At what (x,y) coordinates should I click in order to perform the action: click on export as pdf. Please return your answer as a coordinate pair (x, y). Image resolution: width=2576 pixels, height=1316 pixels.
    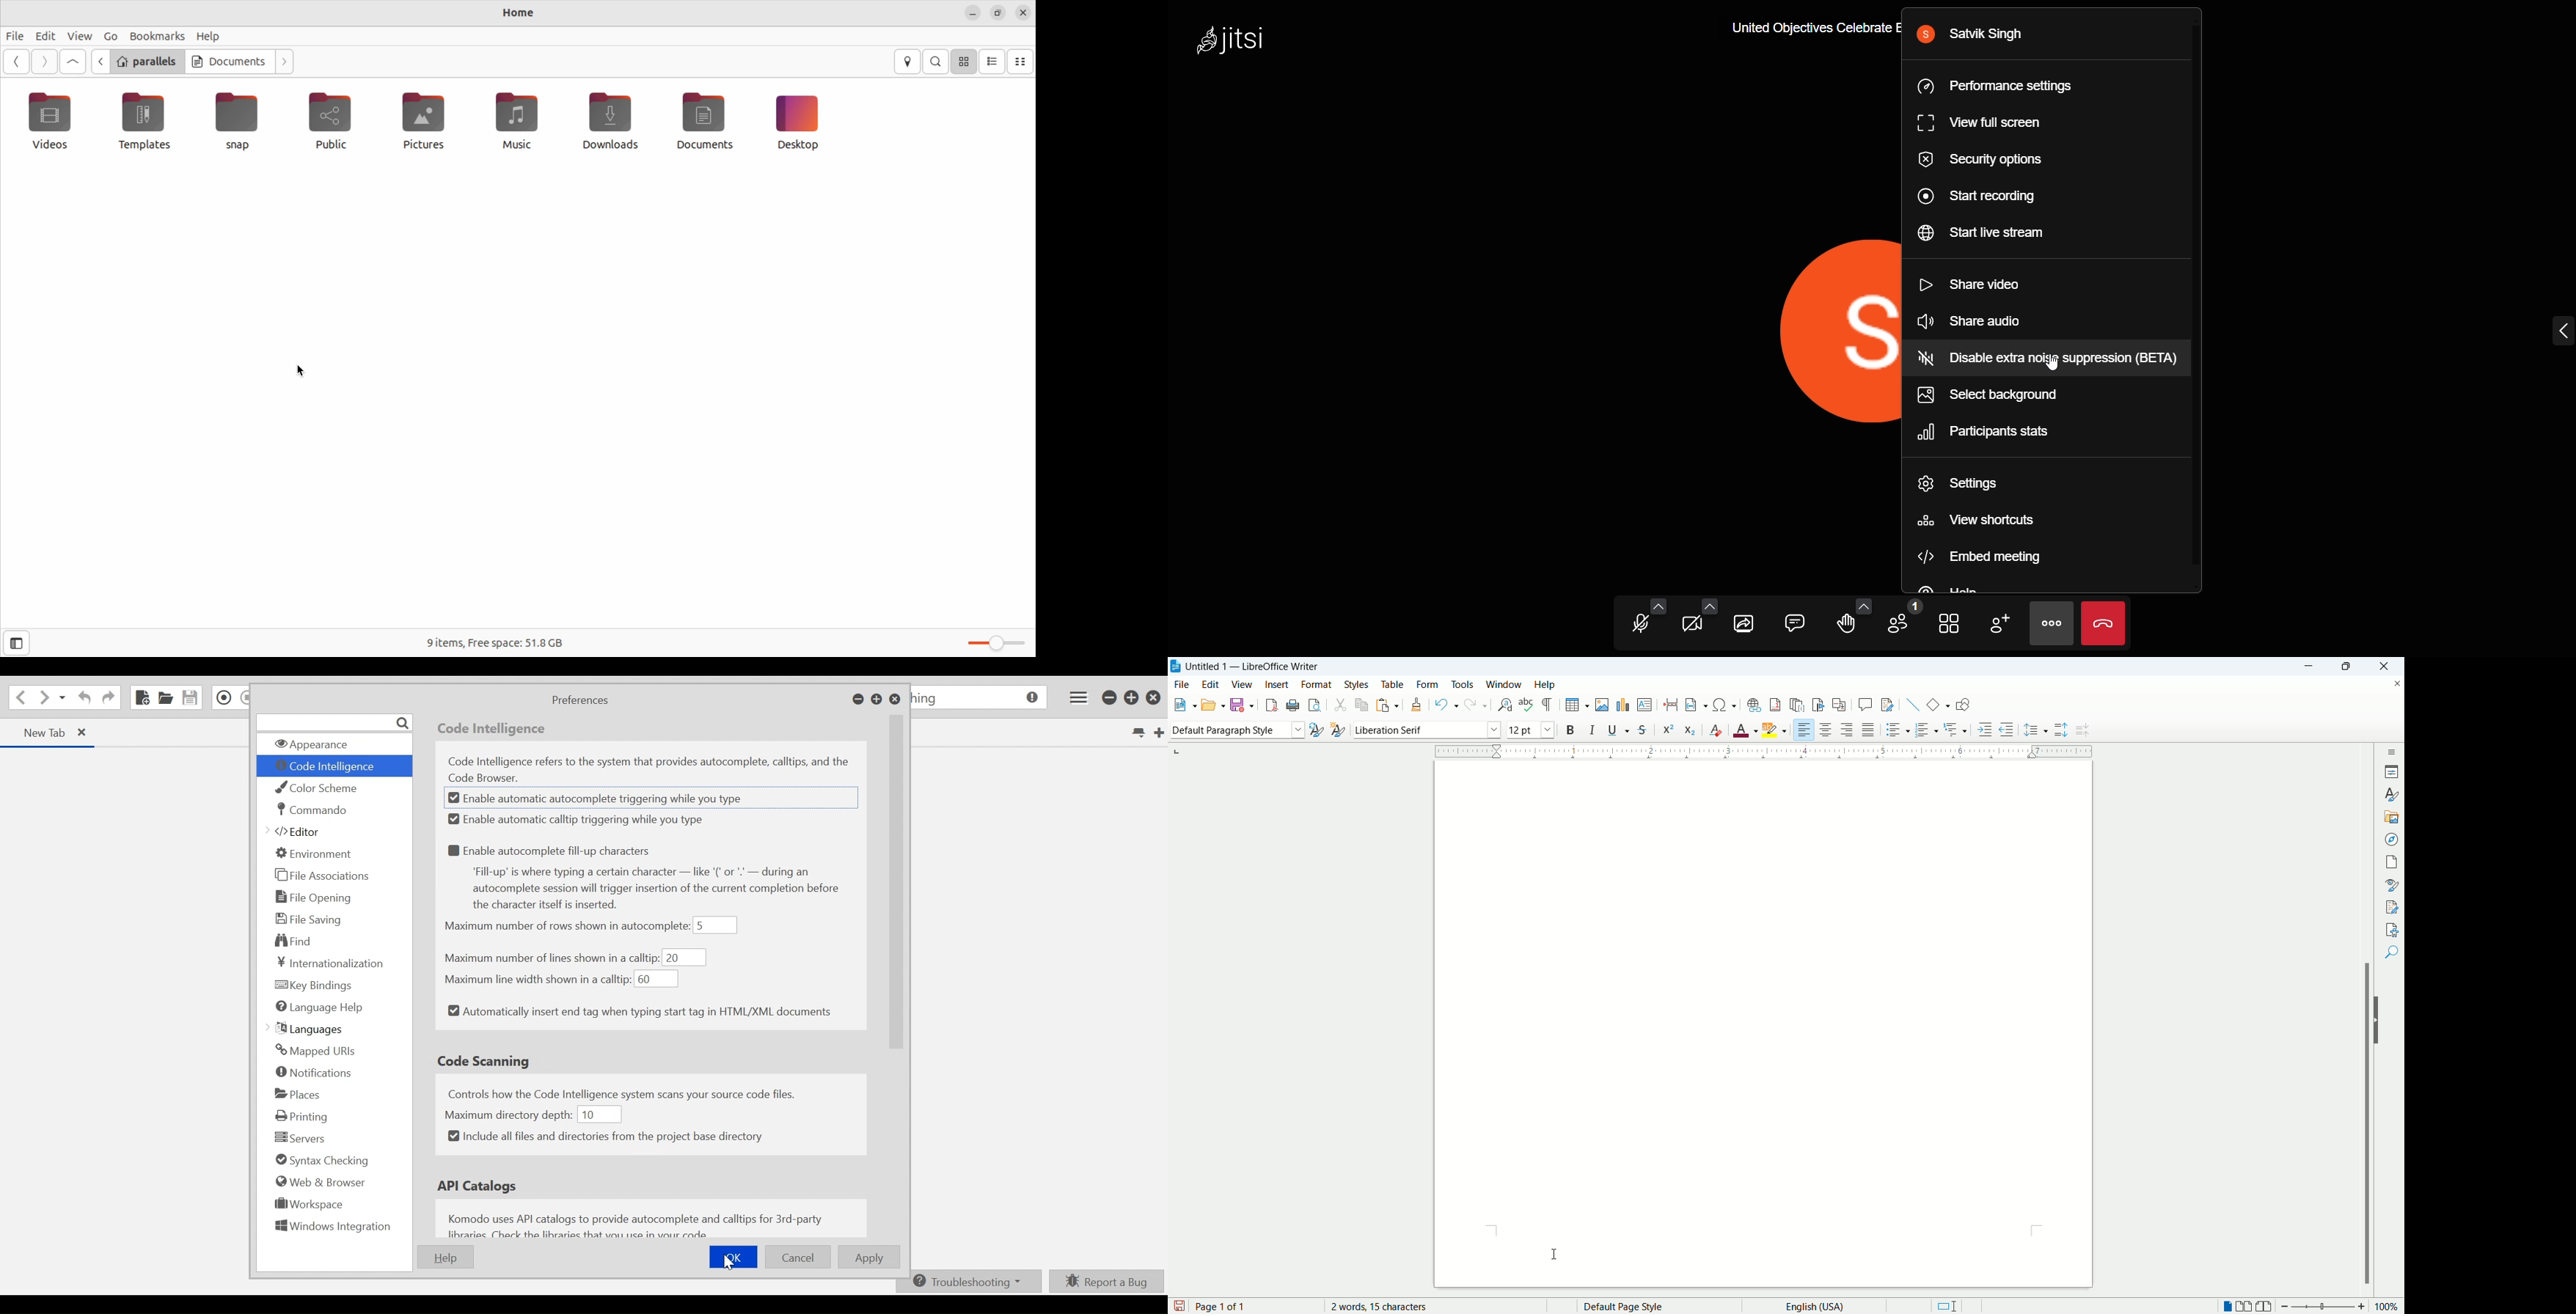
    Looking at the image, I should click on (1270, 705).